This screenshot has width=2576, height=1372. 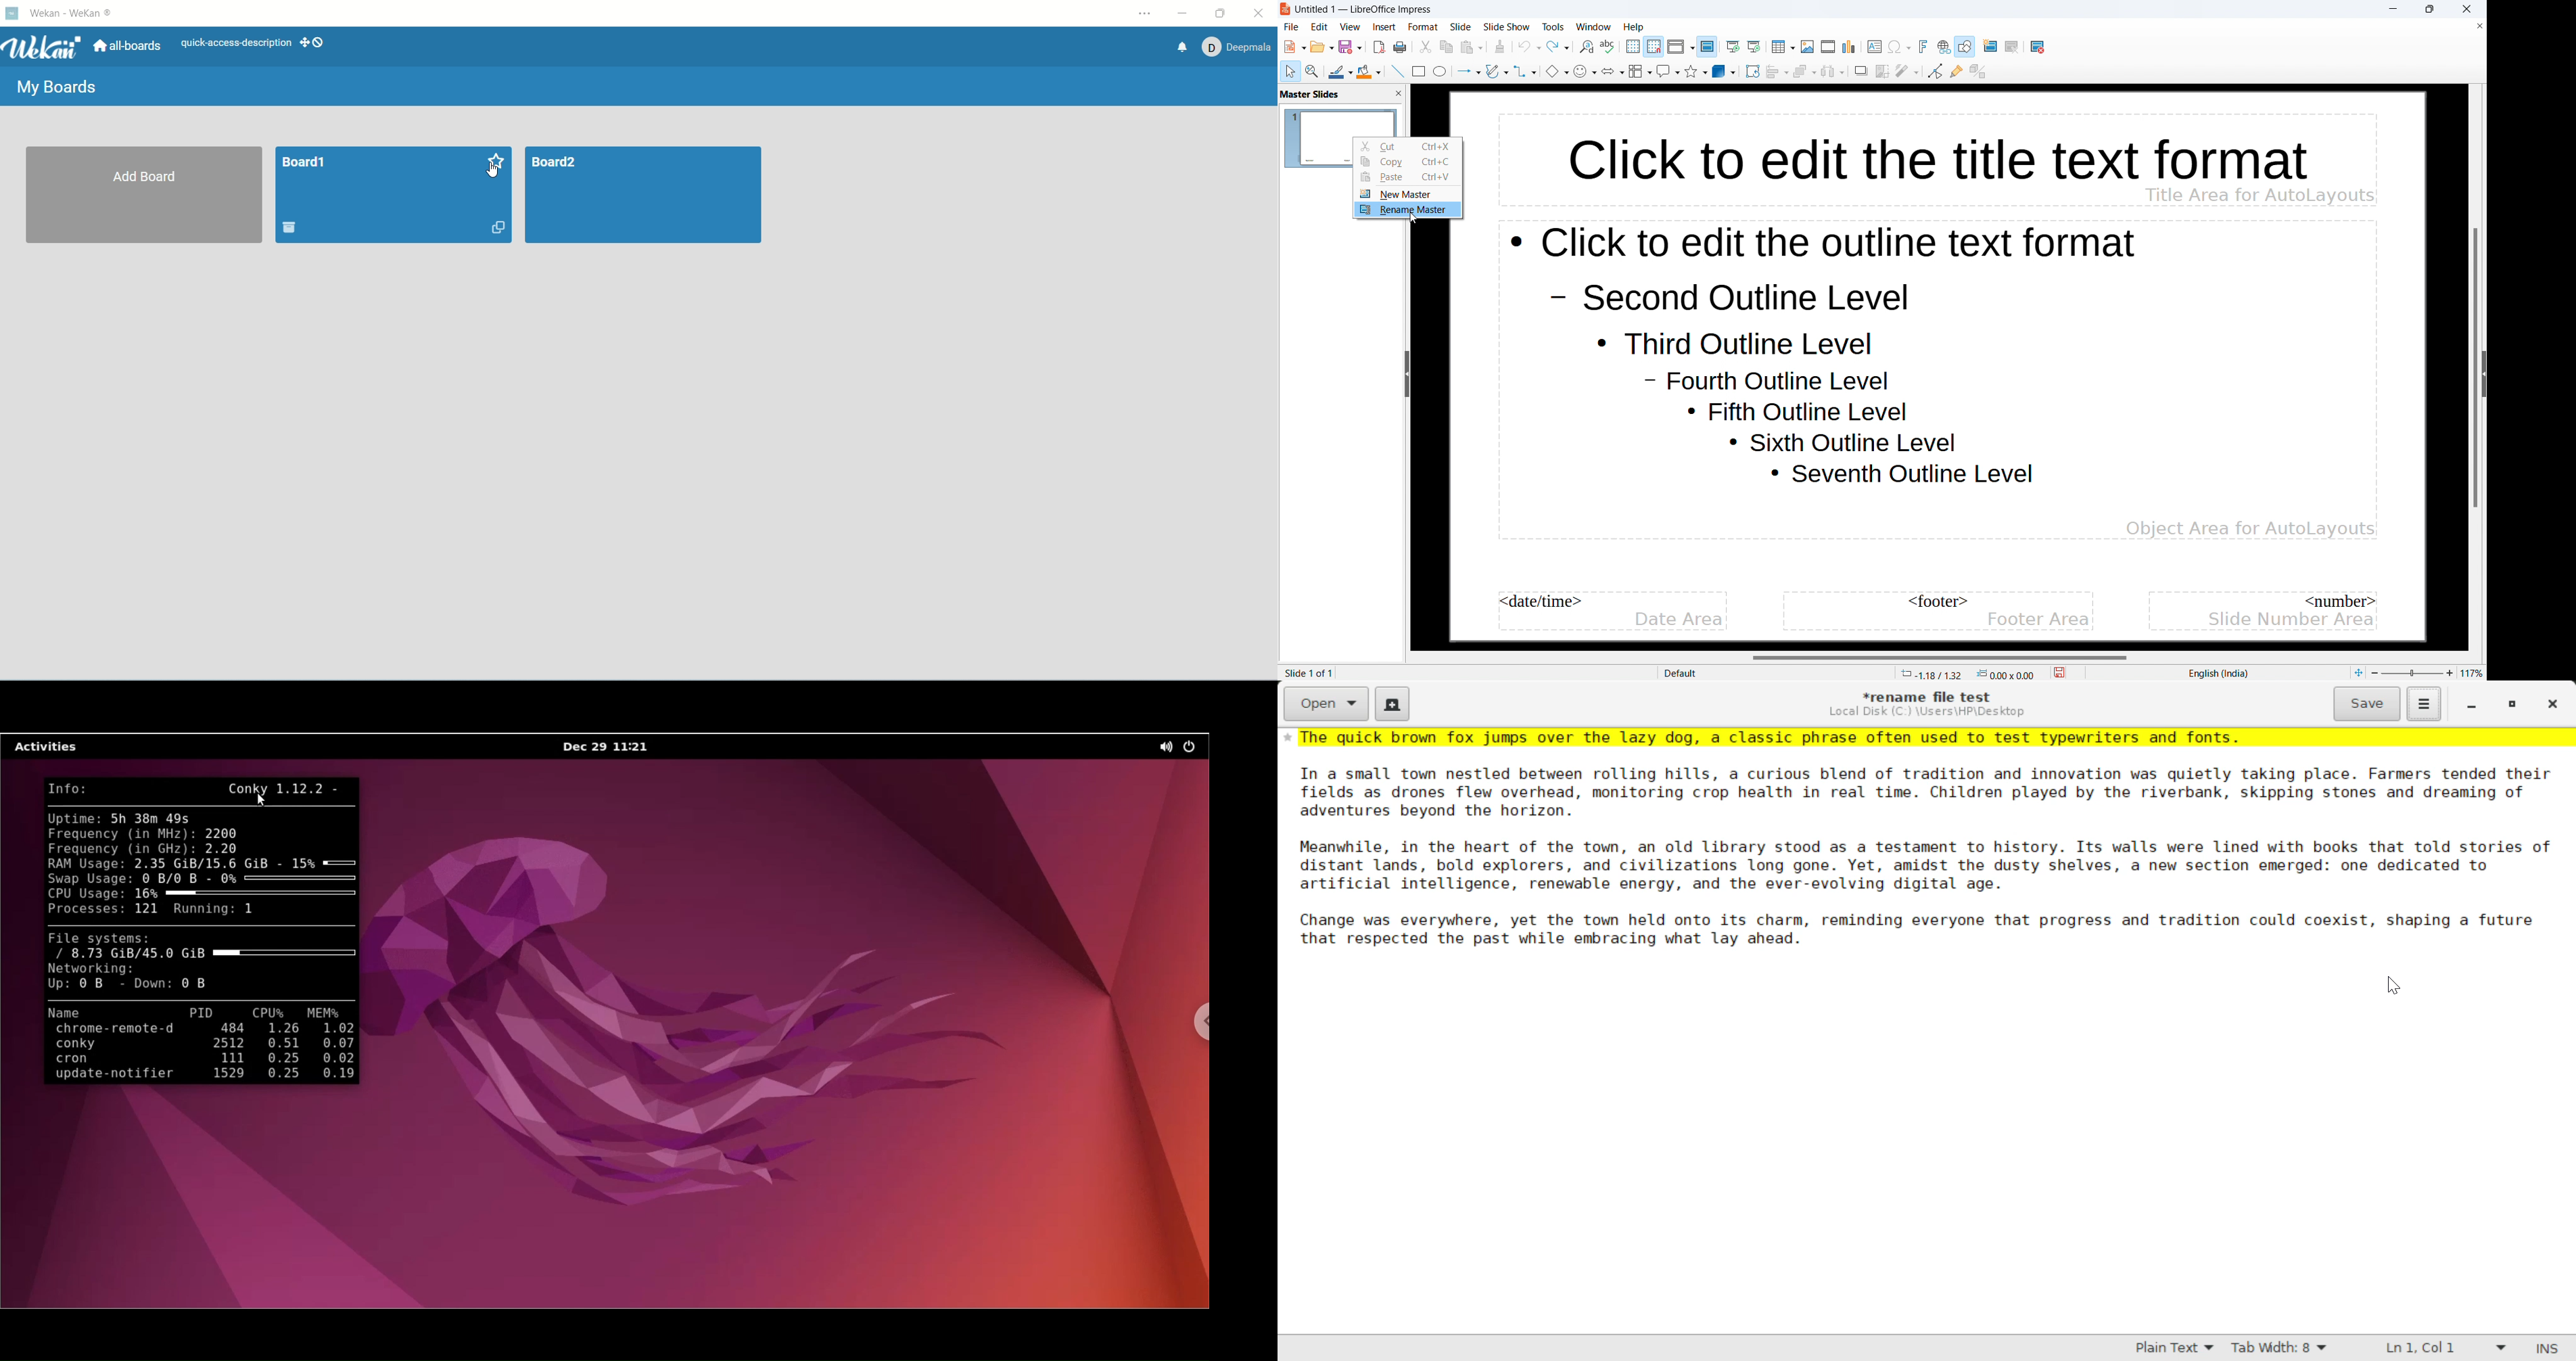 I want to click on cut, so click(x=1408, y=146).